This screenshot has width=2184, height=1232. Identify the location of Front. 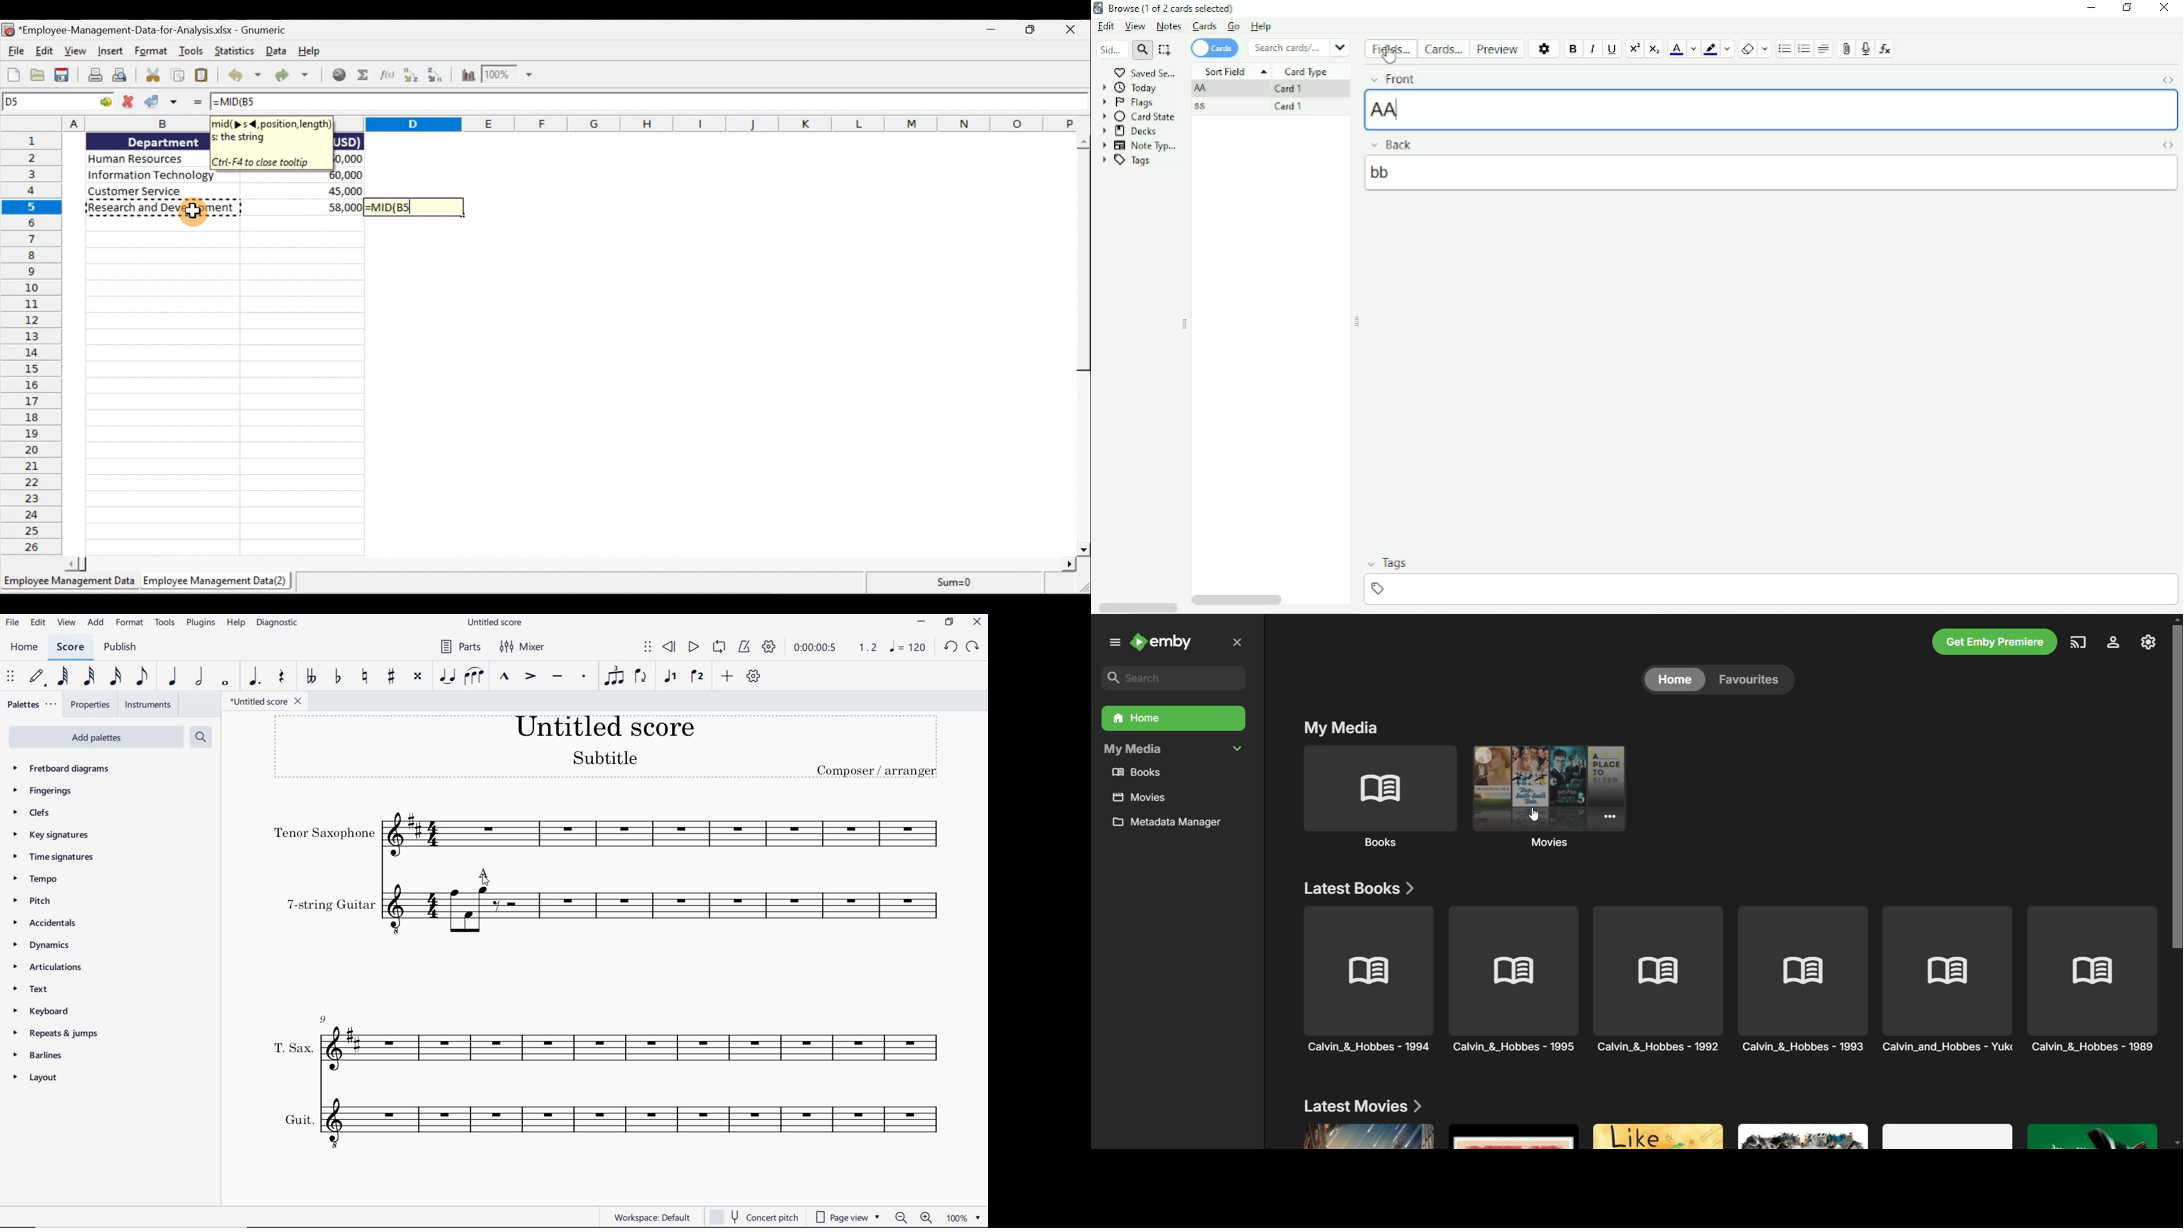
(1437, 79).